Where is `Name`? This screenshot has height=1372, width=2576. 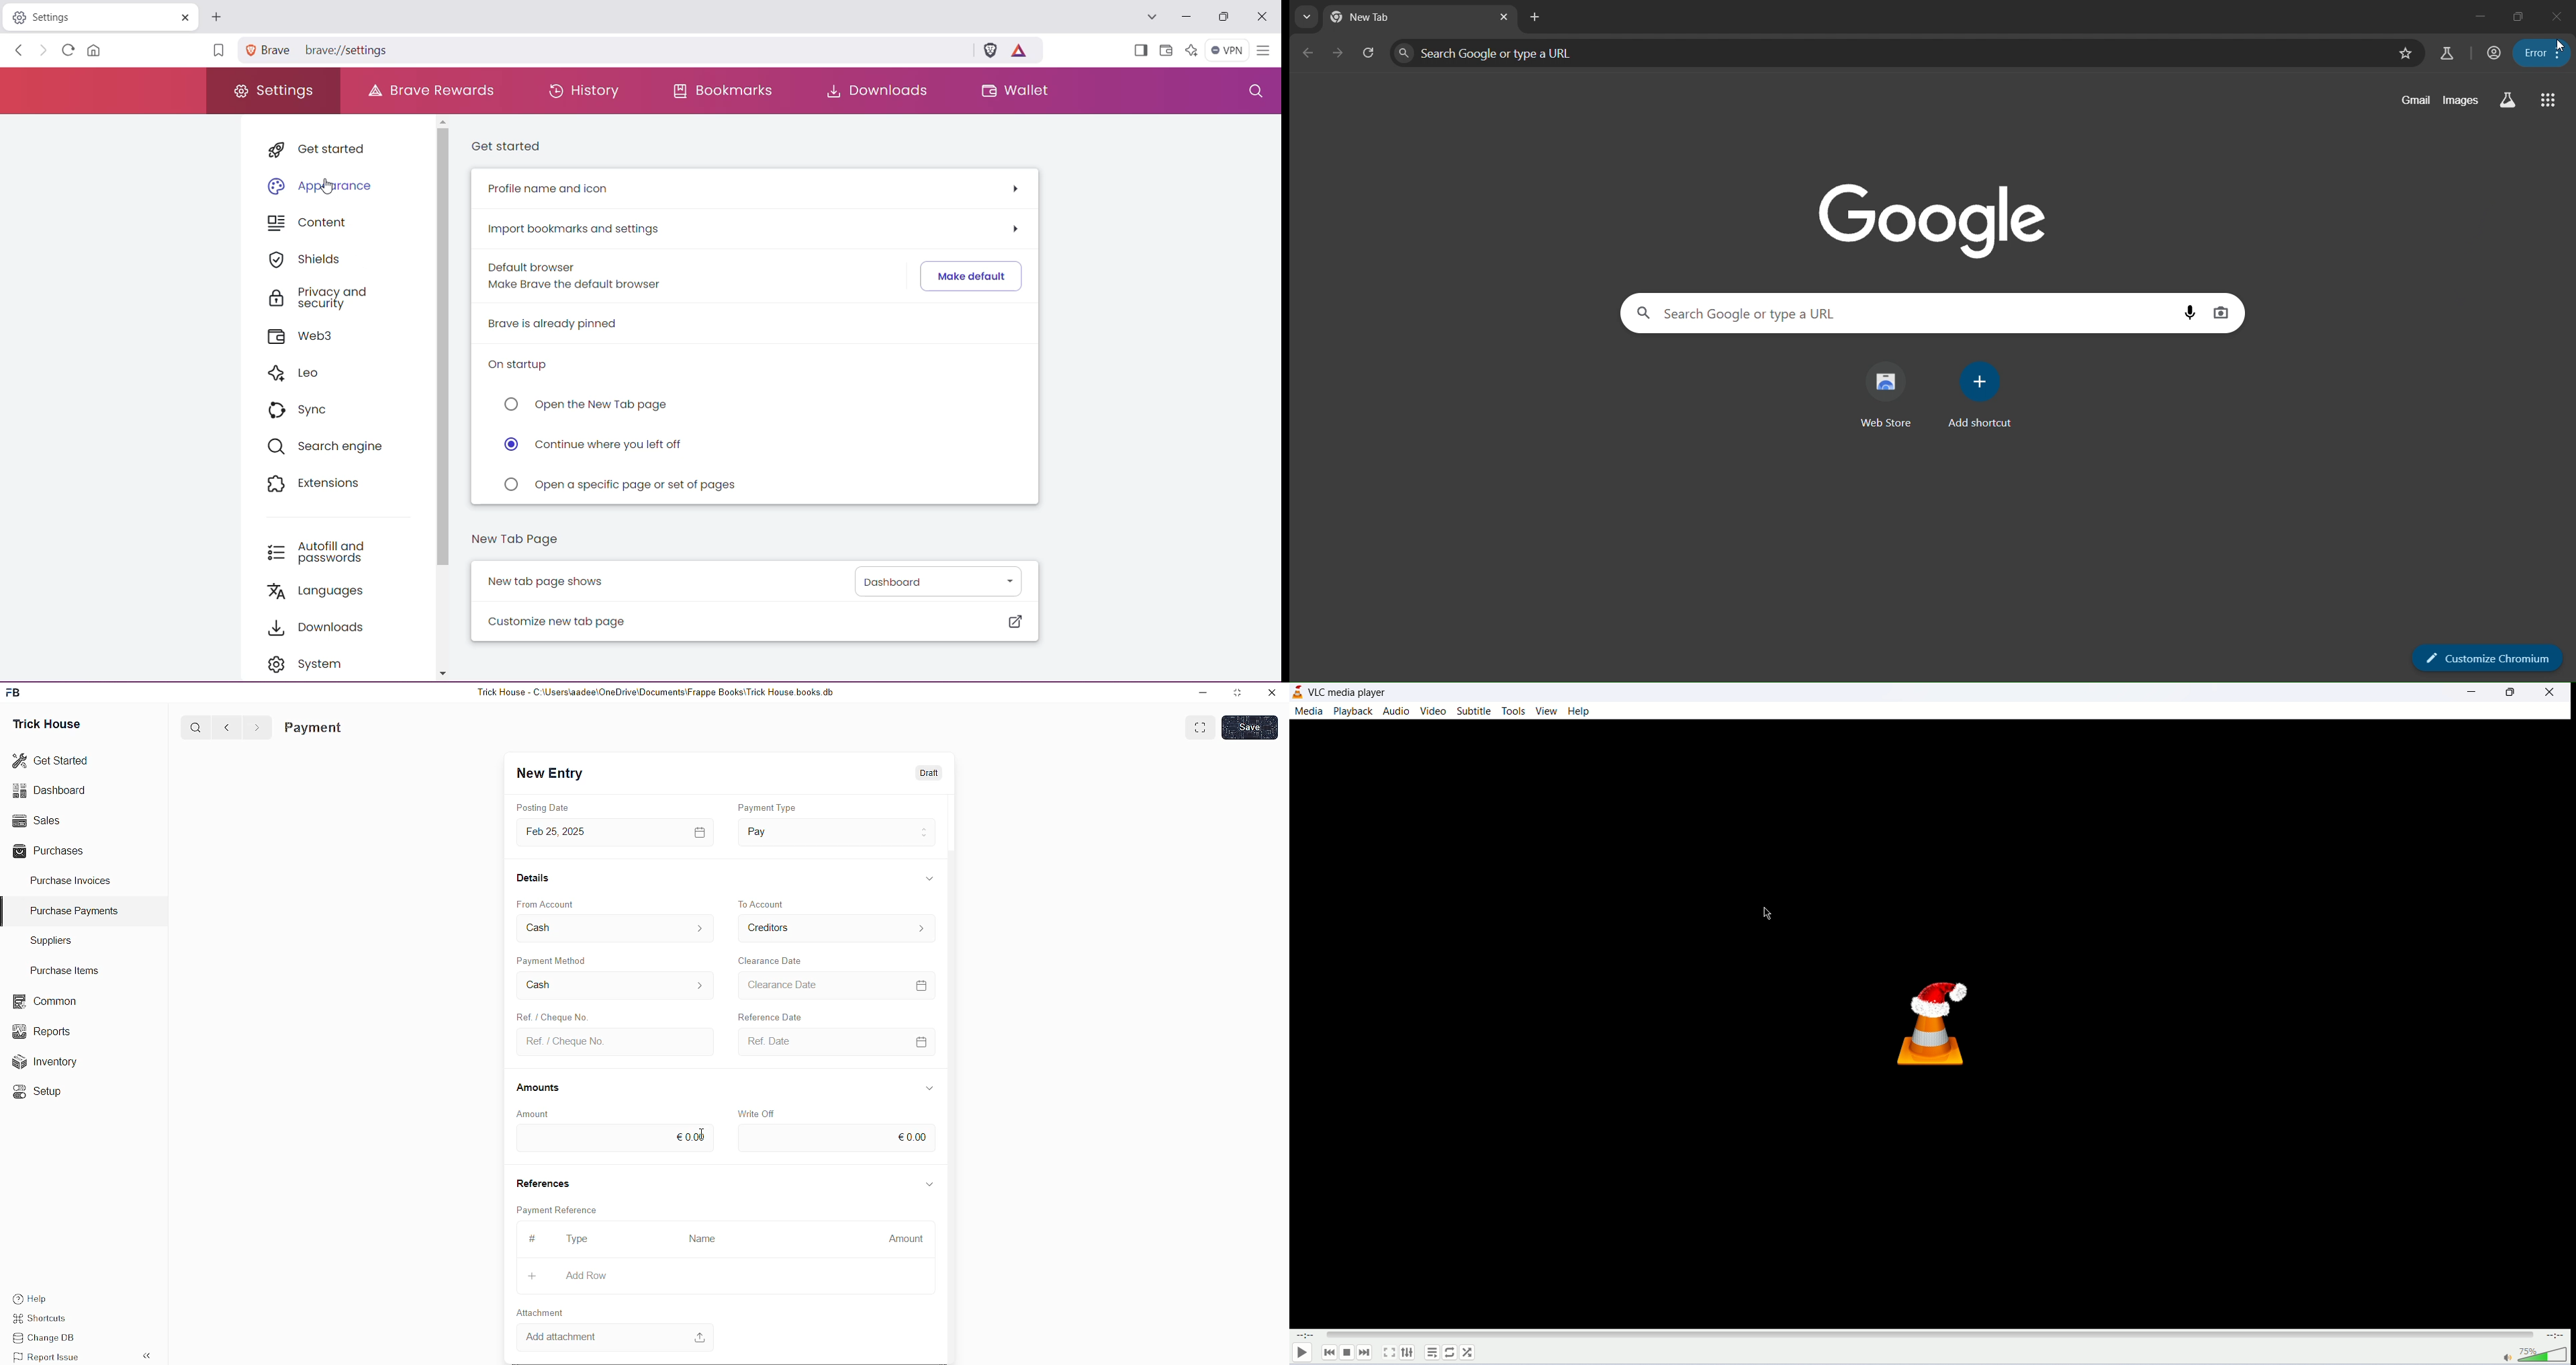
Name is located at coordinates (696, 1237).